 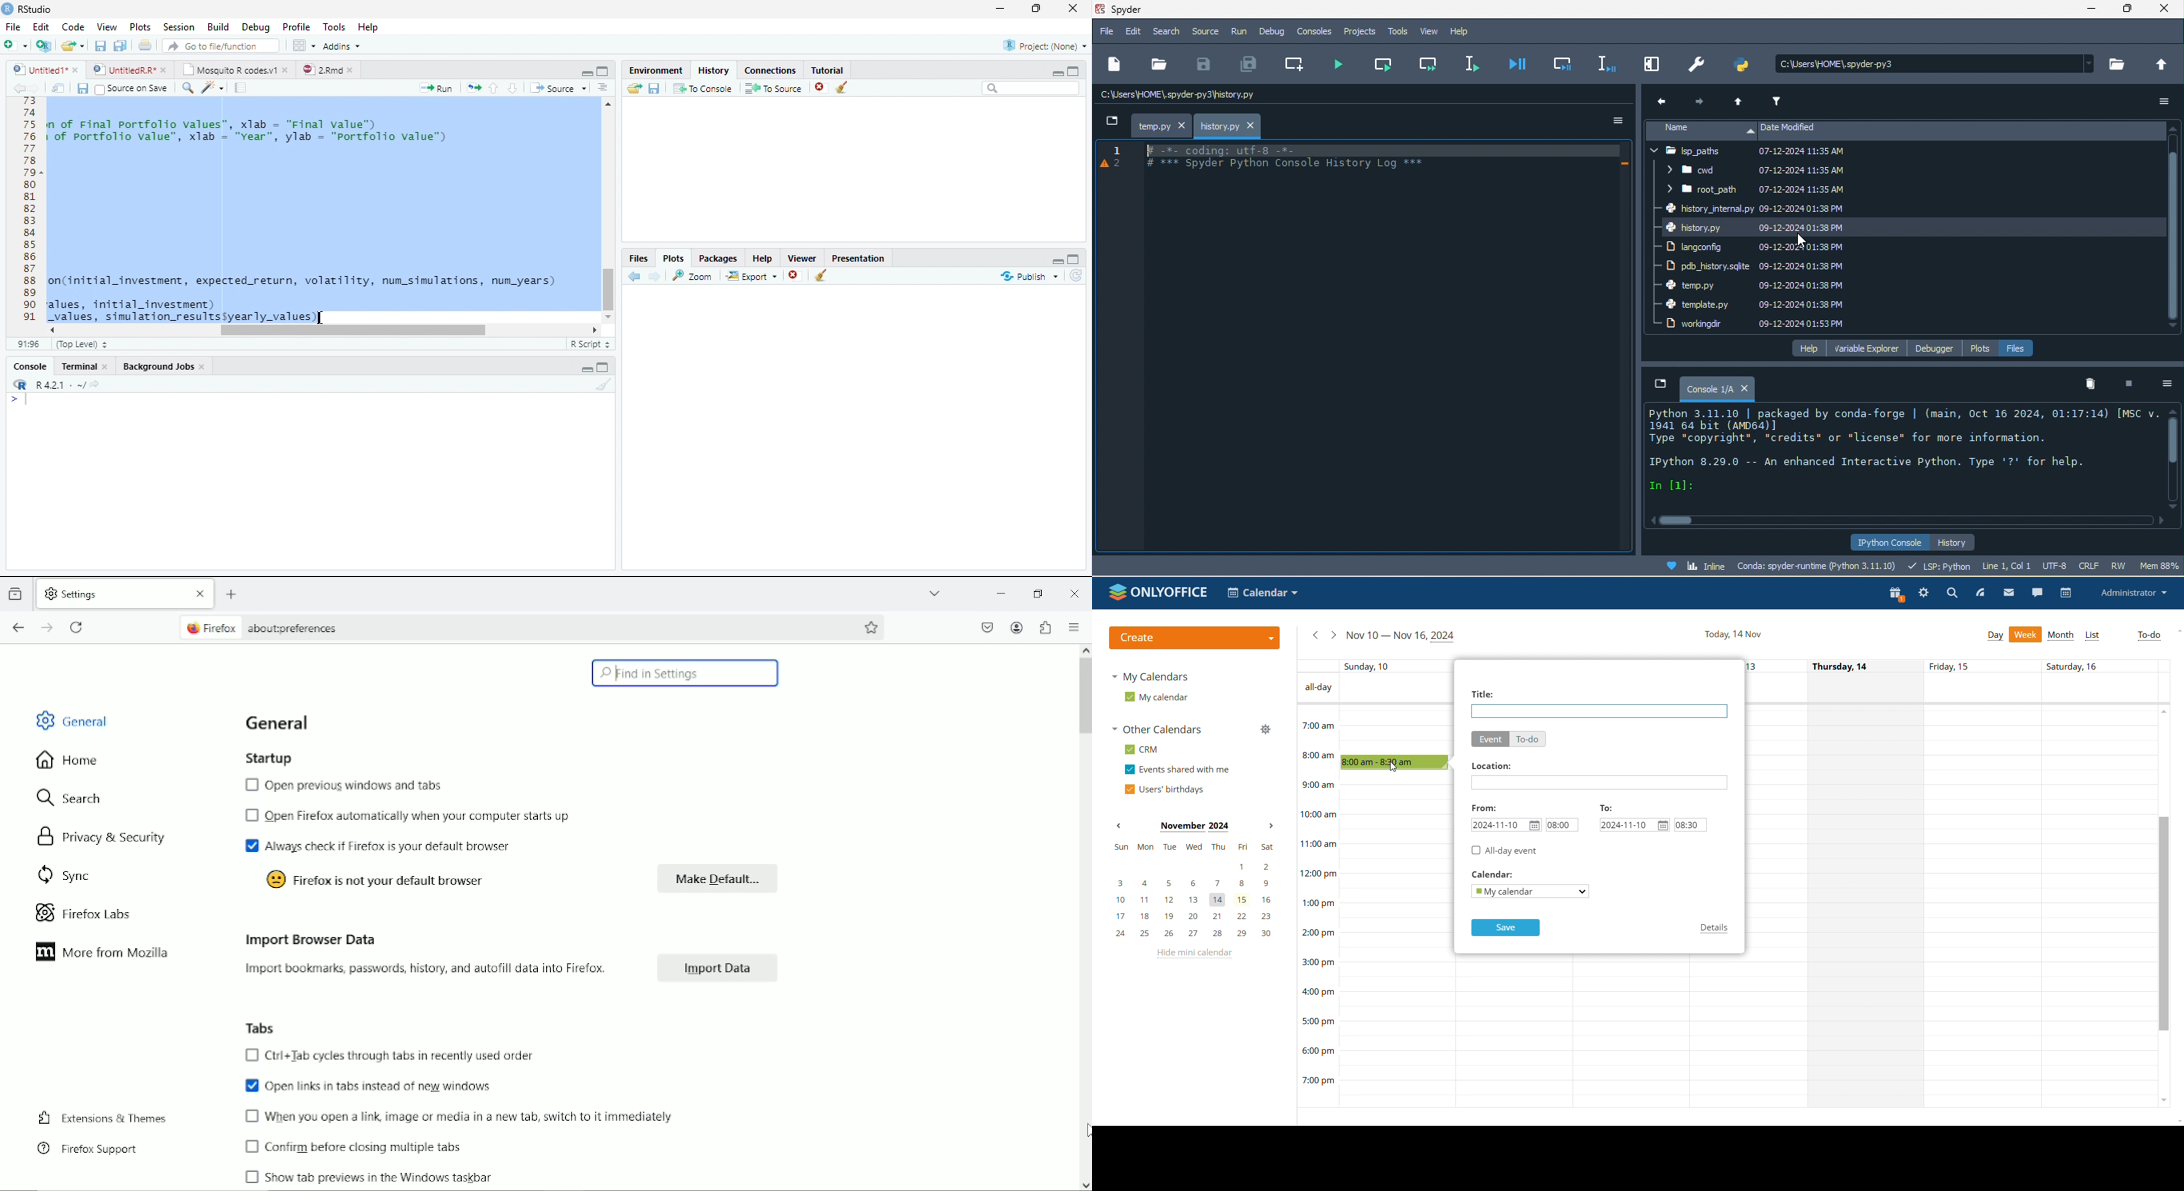 What do you see at coordinates (845, 88) in the screenshot?
I see `Clear` at bounding box center [845, 88].